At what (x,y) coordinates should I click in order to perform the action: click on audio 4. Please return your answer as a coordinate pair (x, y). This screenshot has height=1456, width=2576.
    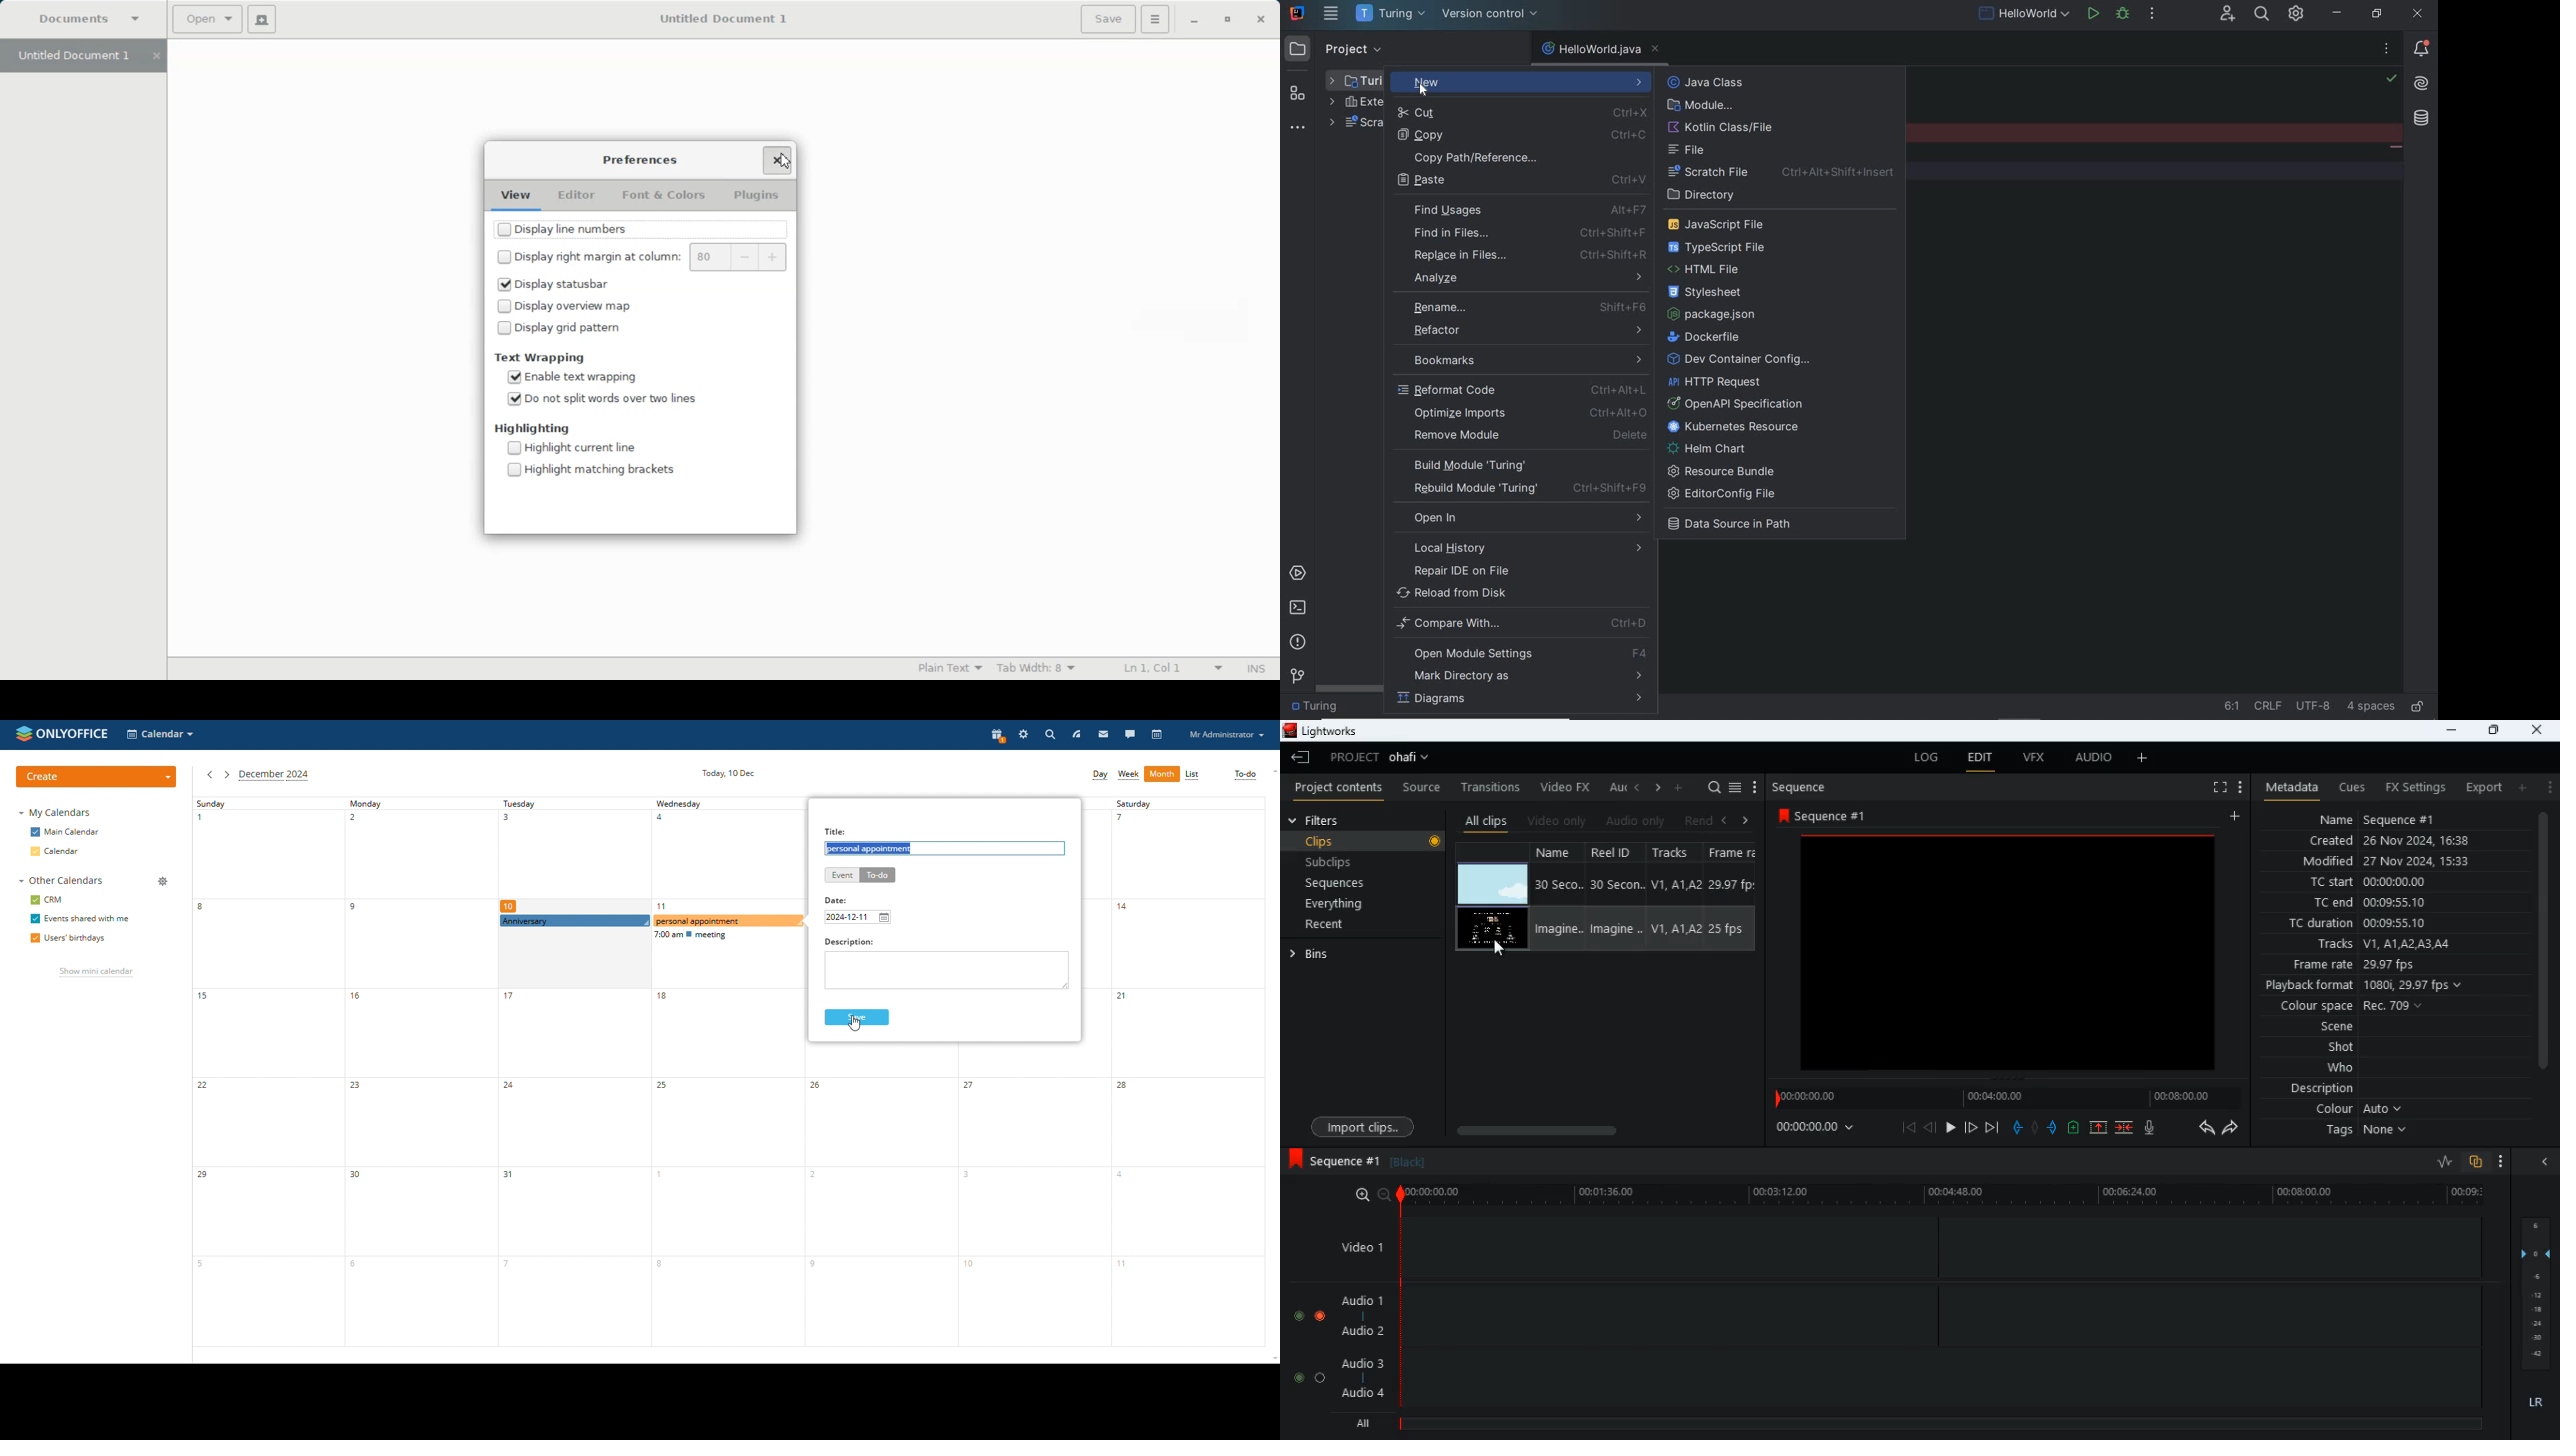
    Looking at the image, I should click on (1366, 1397).